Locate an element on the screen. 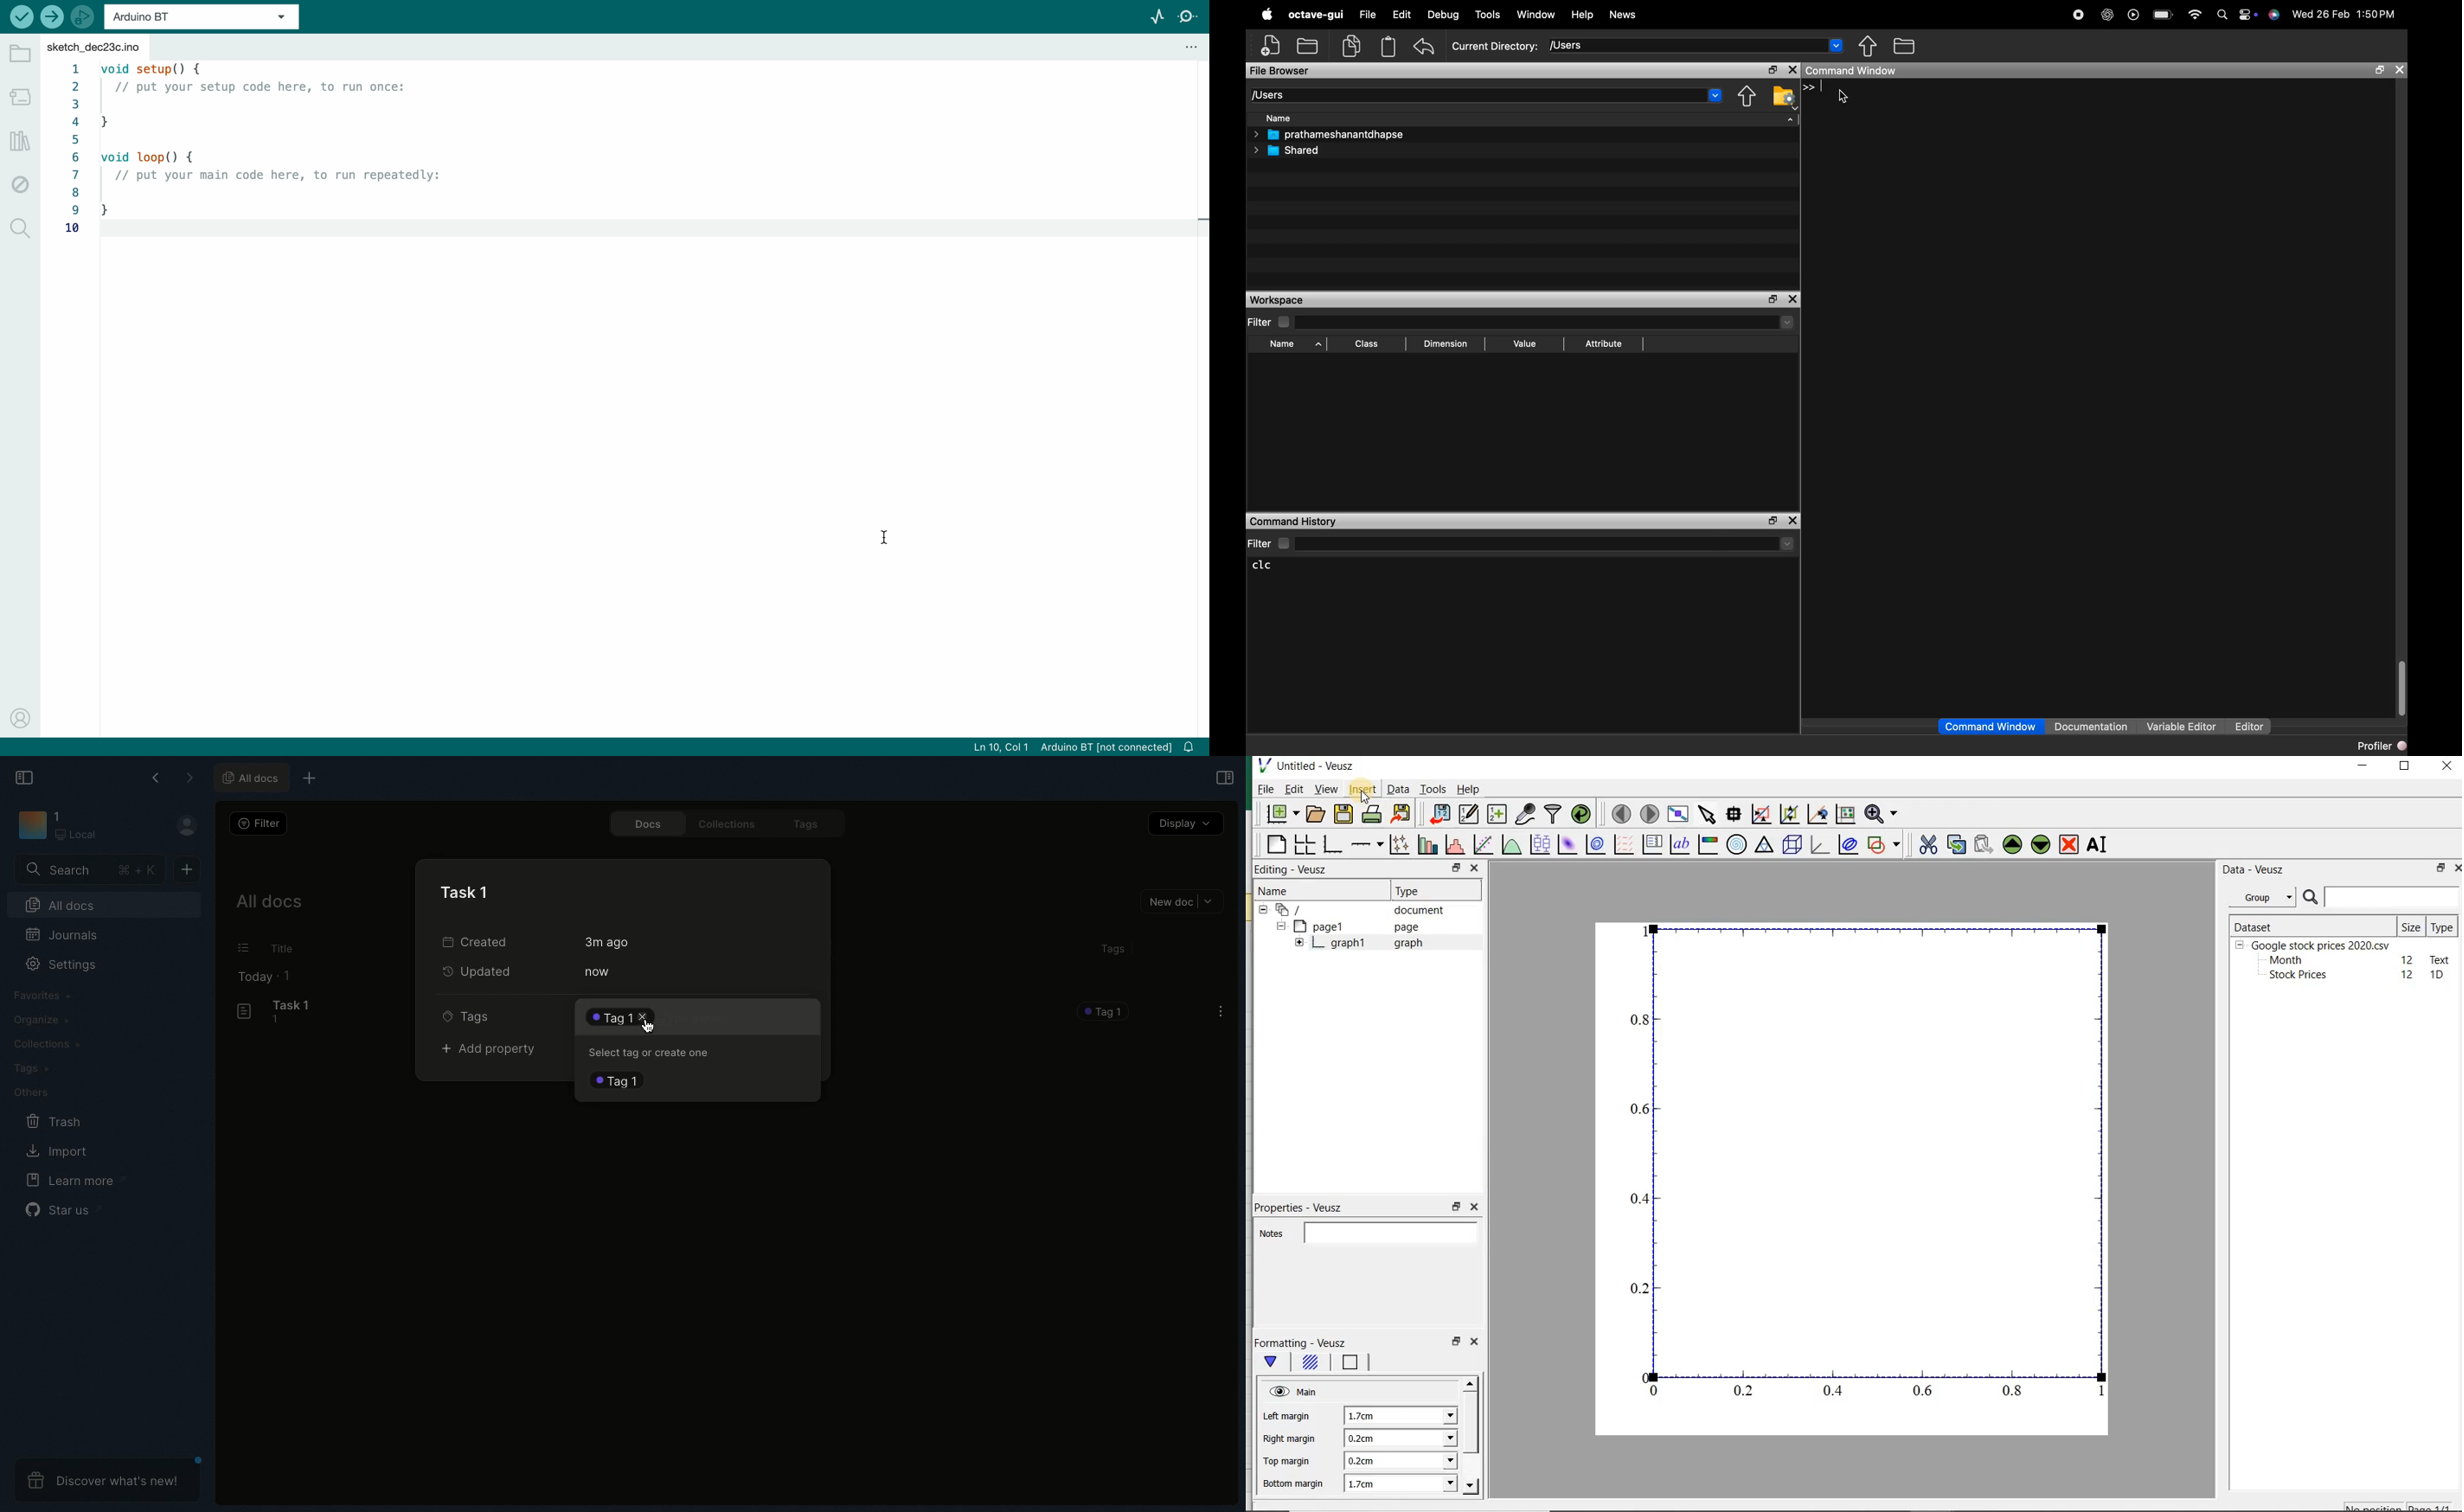 This screenshot has width=2464, height=1512. code is located at coordinates (276, 150).